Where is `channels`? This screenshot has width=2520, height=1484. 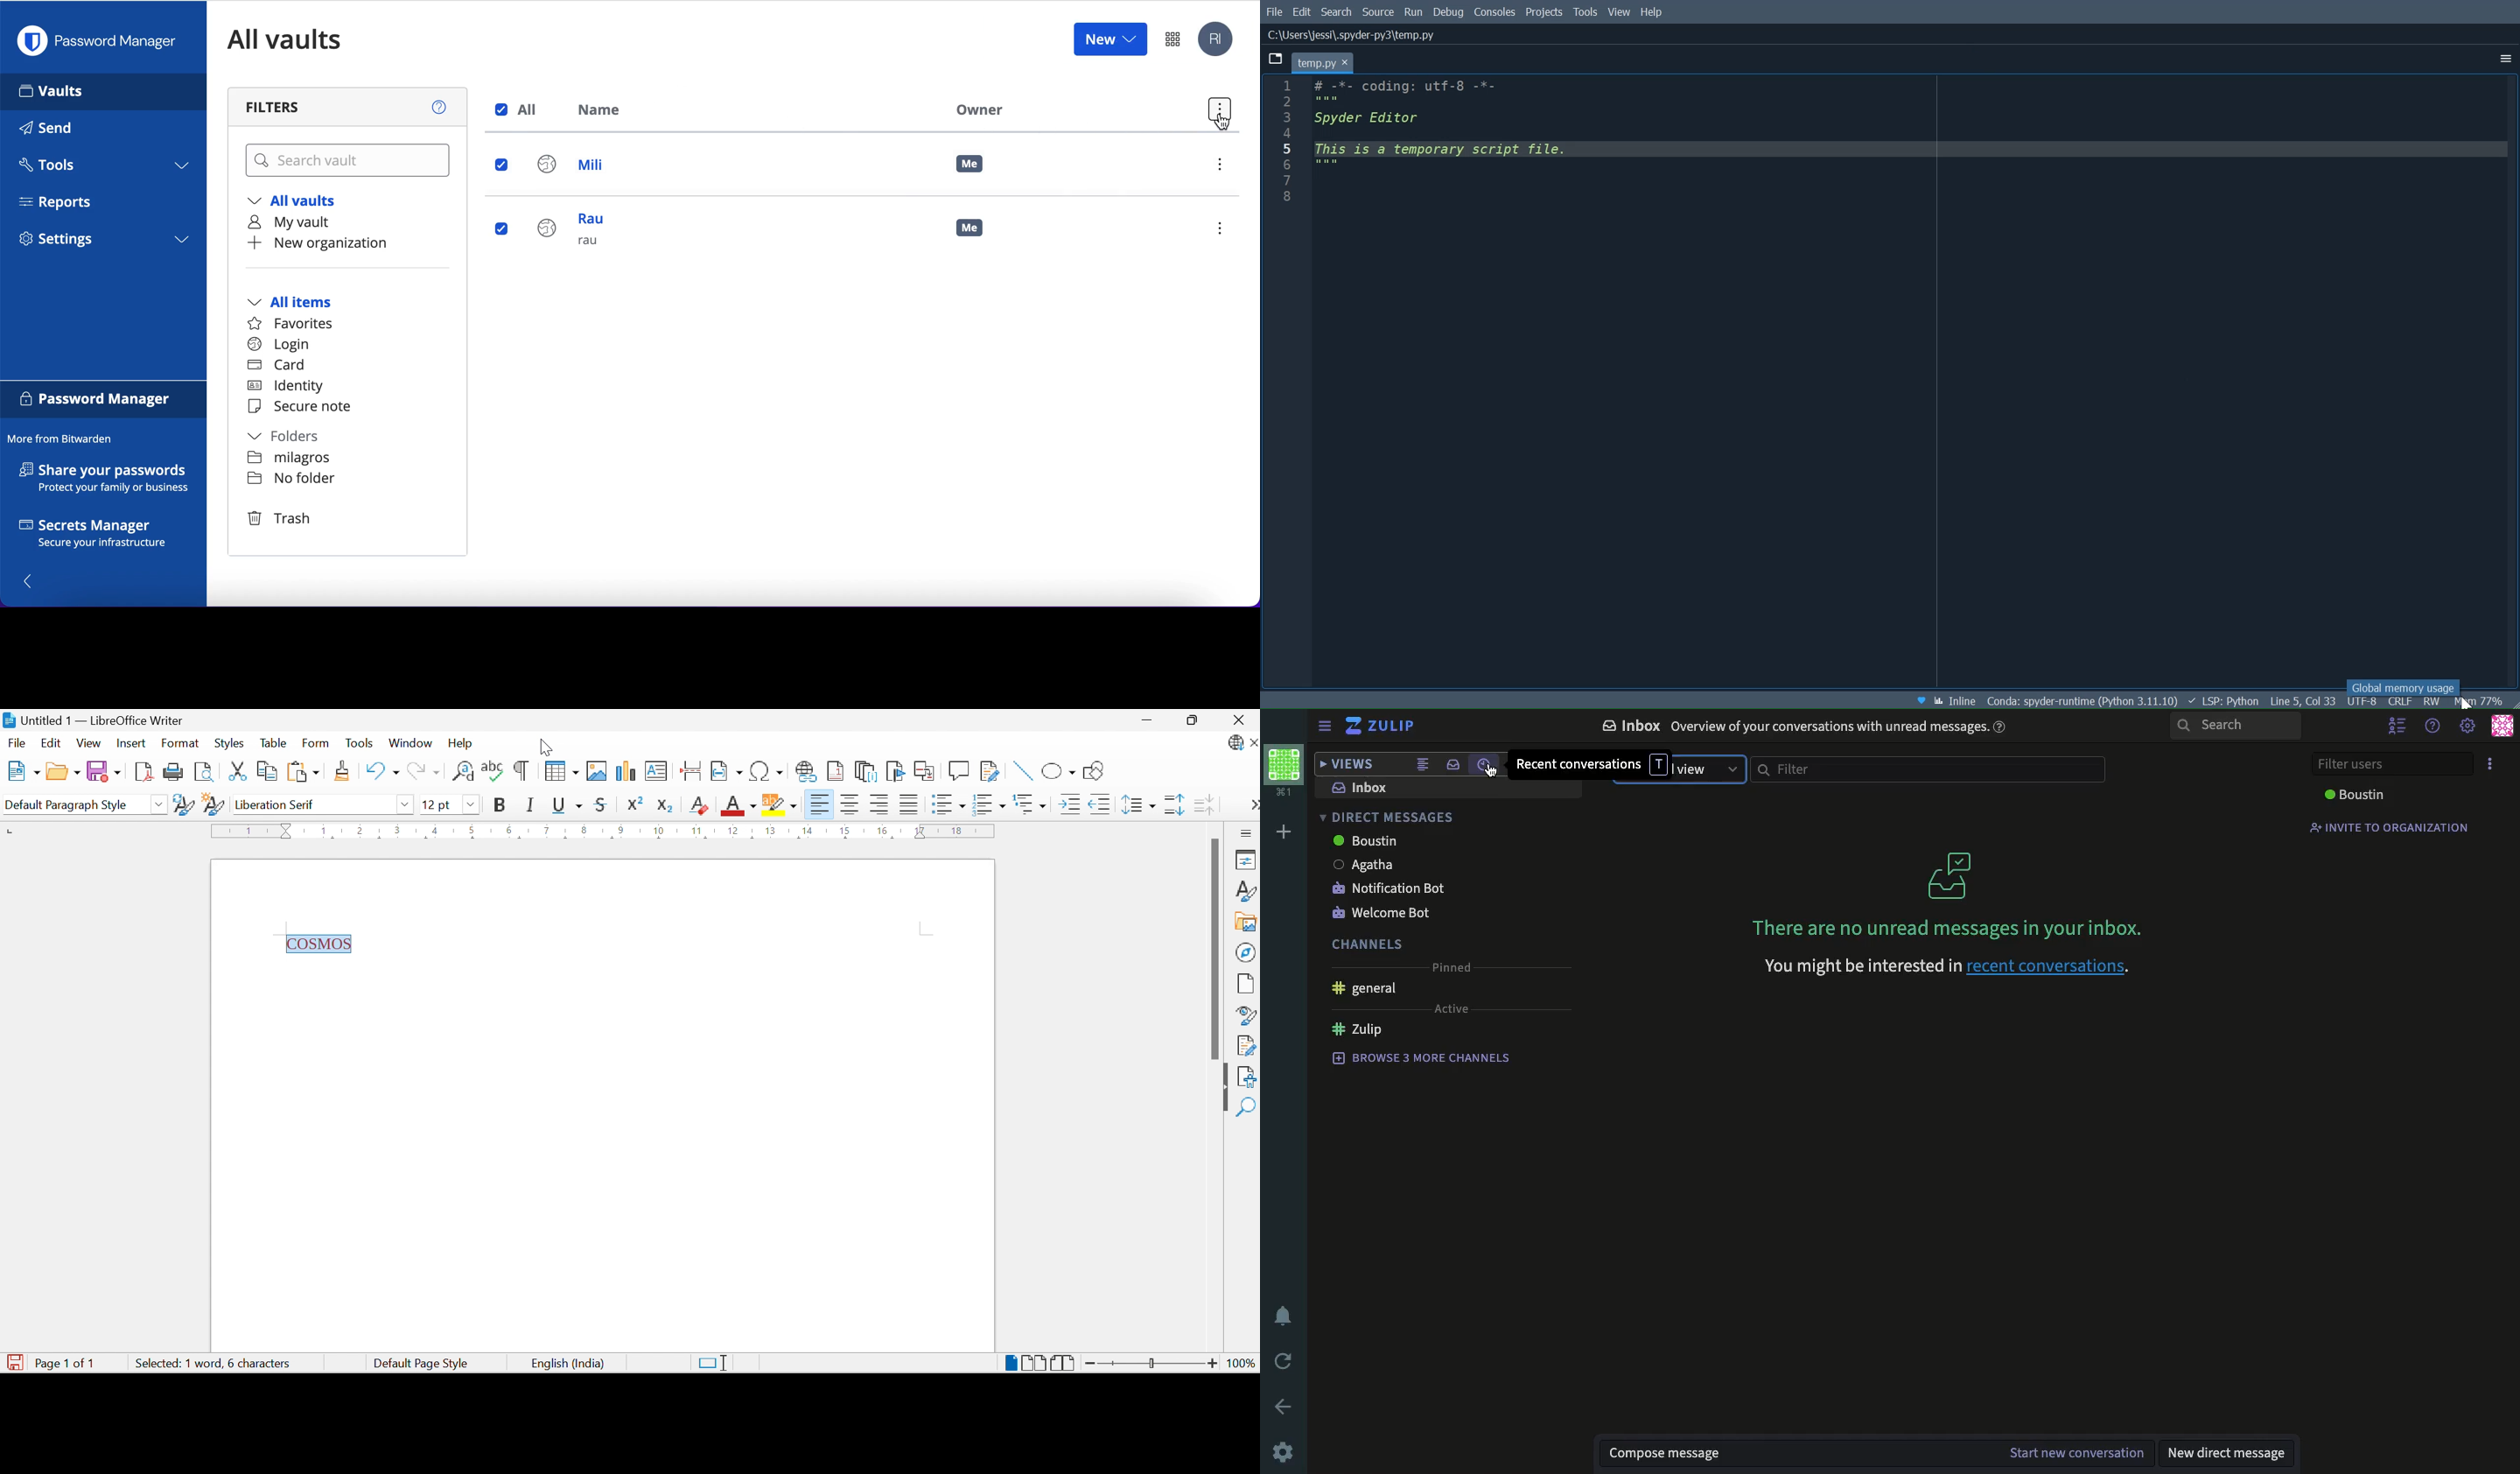 channels is located at coordinates (1360, 943).